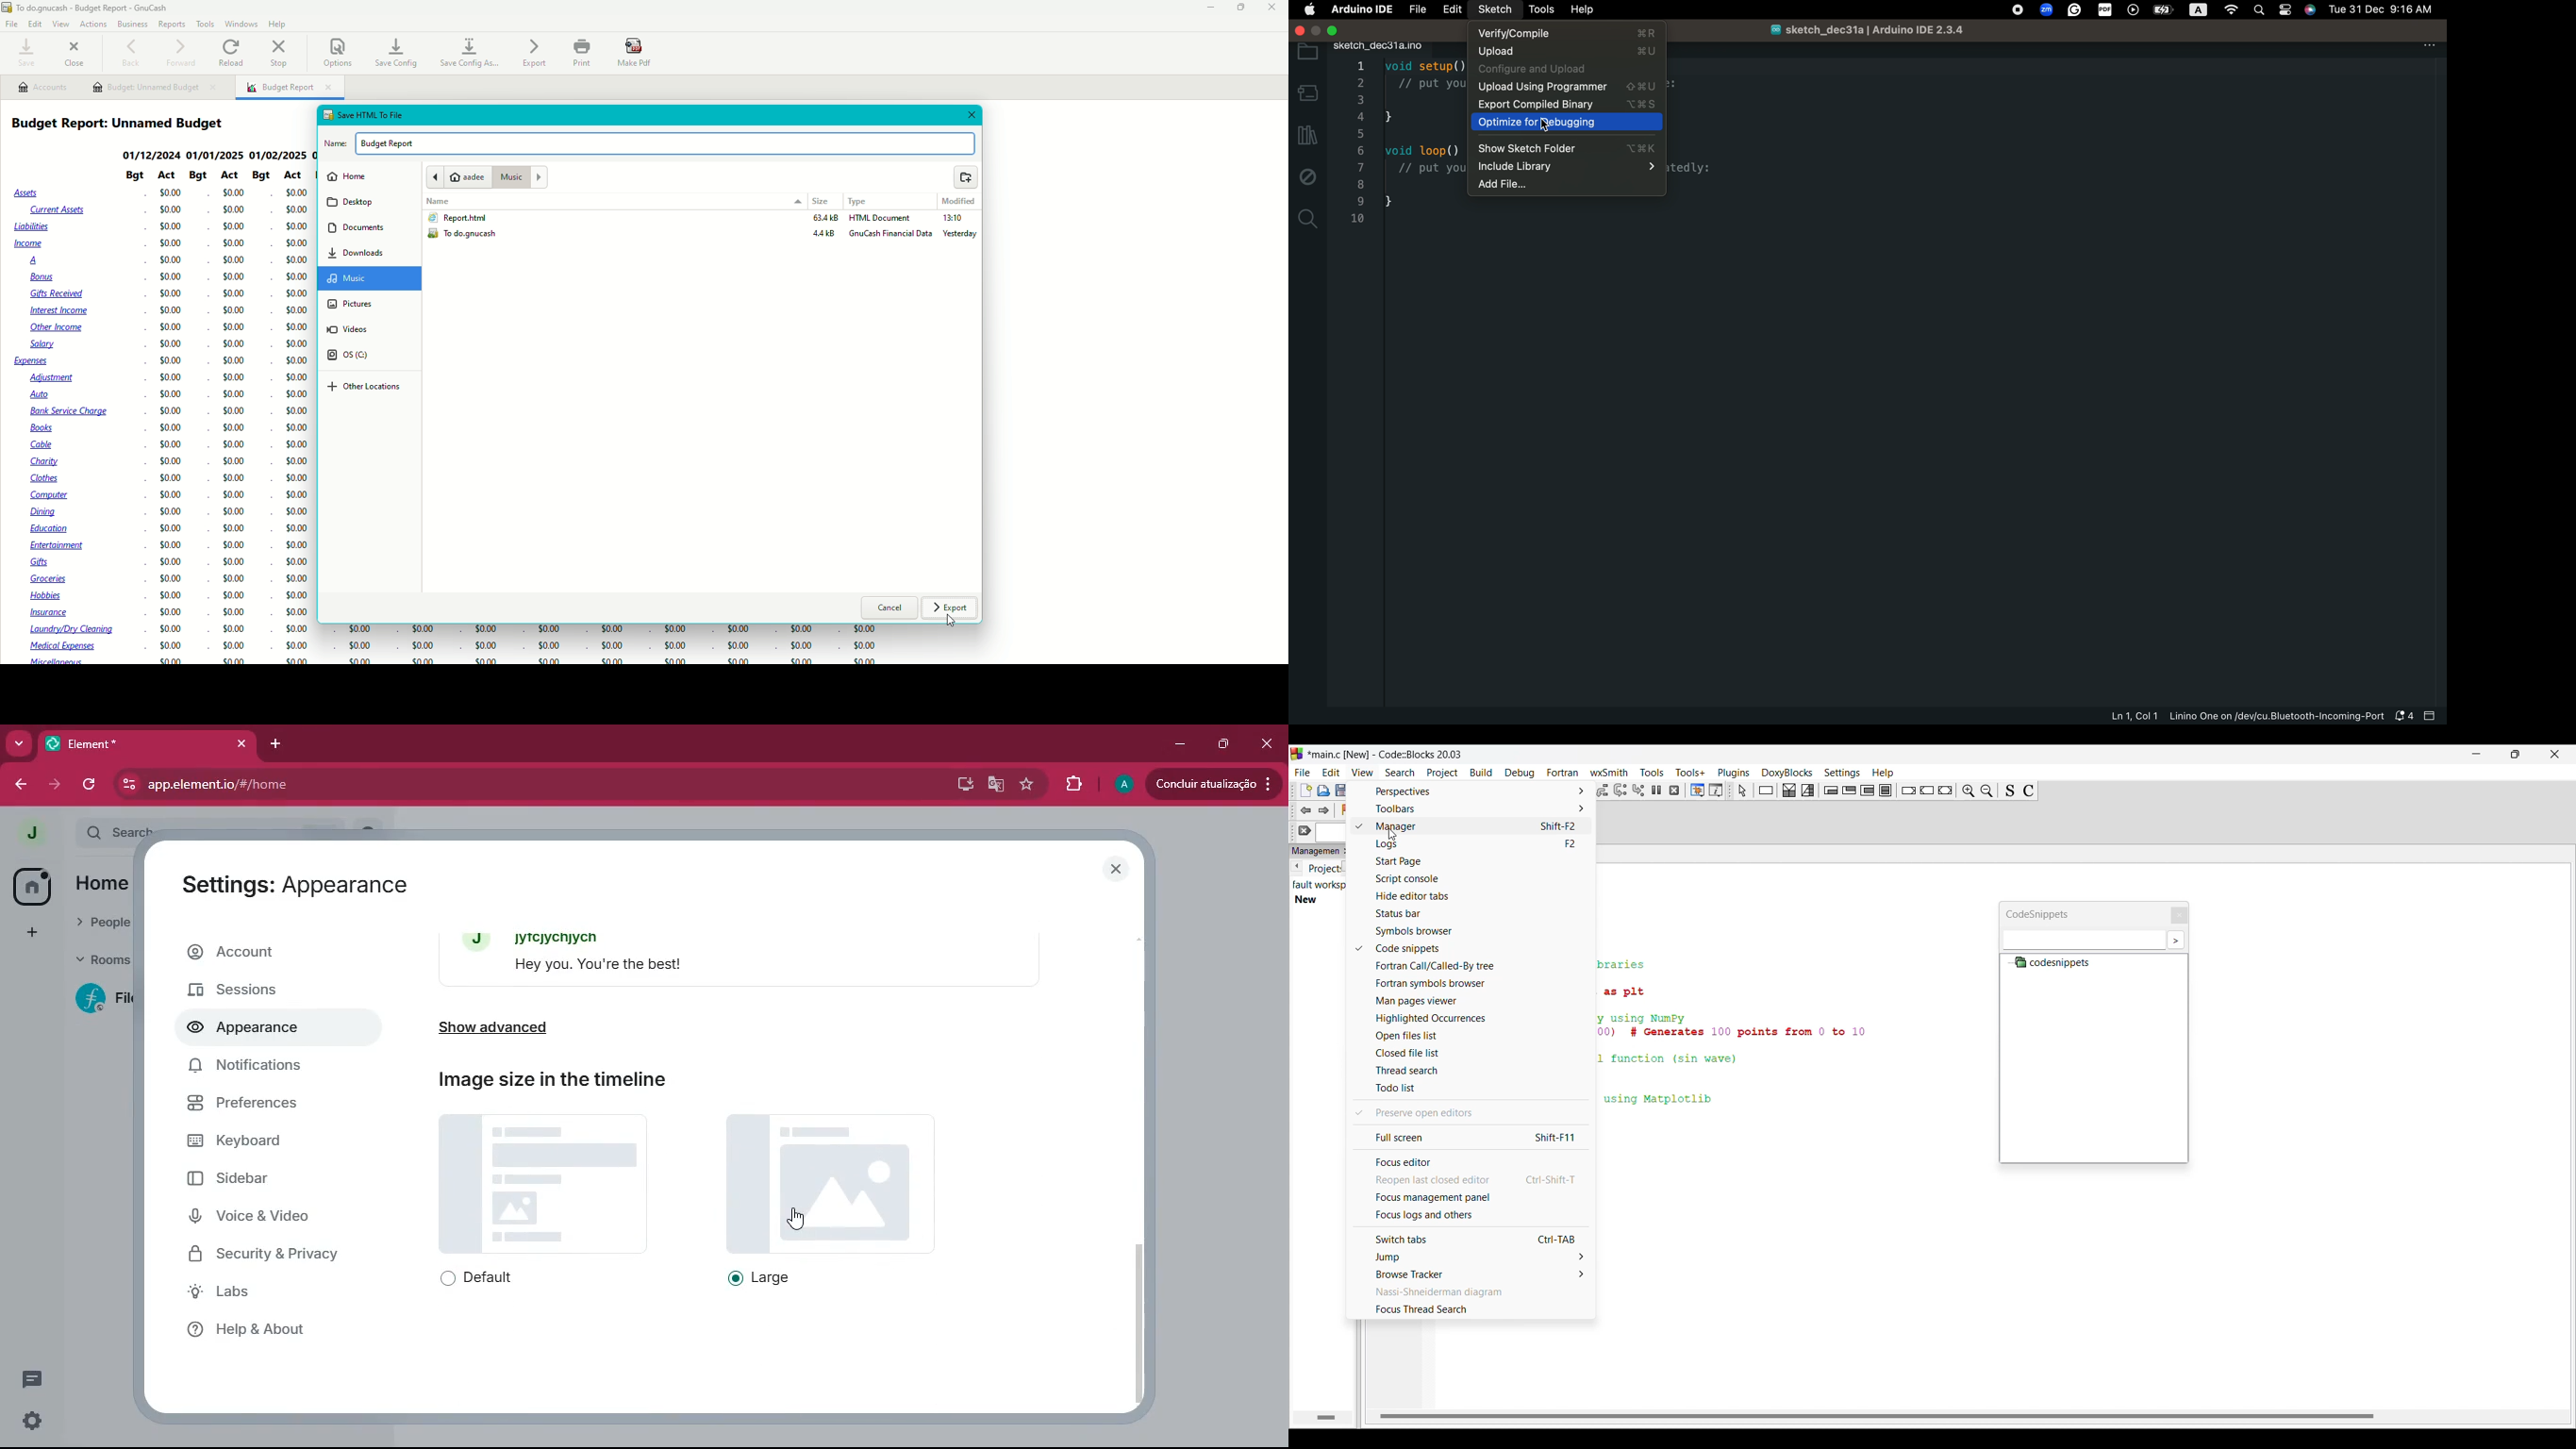 This screenshot has height=1456, width=2576. What do you see at coordinates (1656, 790) in the screenshot?
I see `Break debugger` at bounding box center [1656, 790].